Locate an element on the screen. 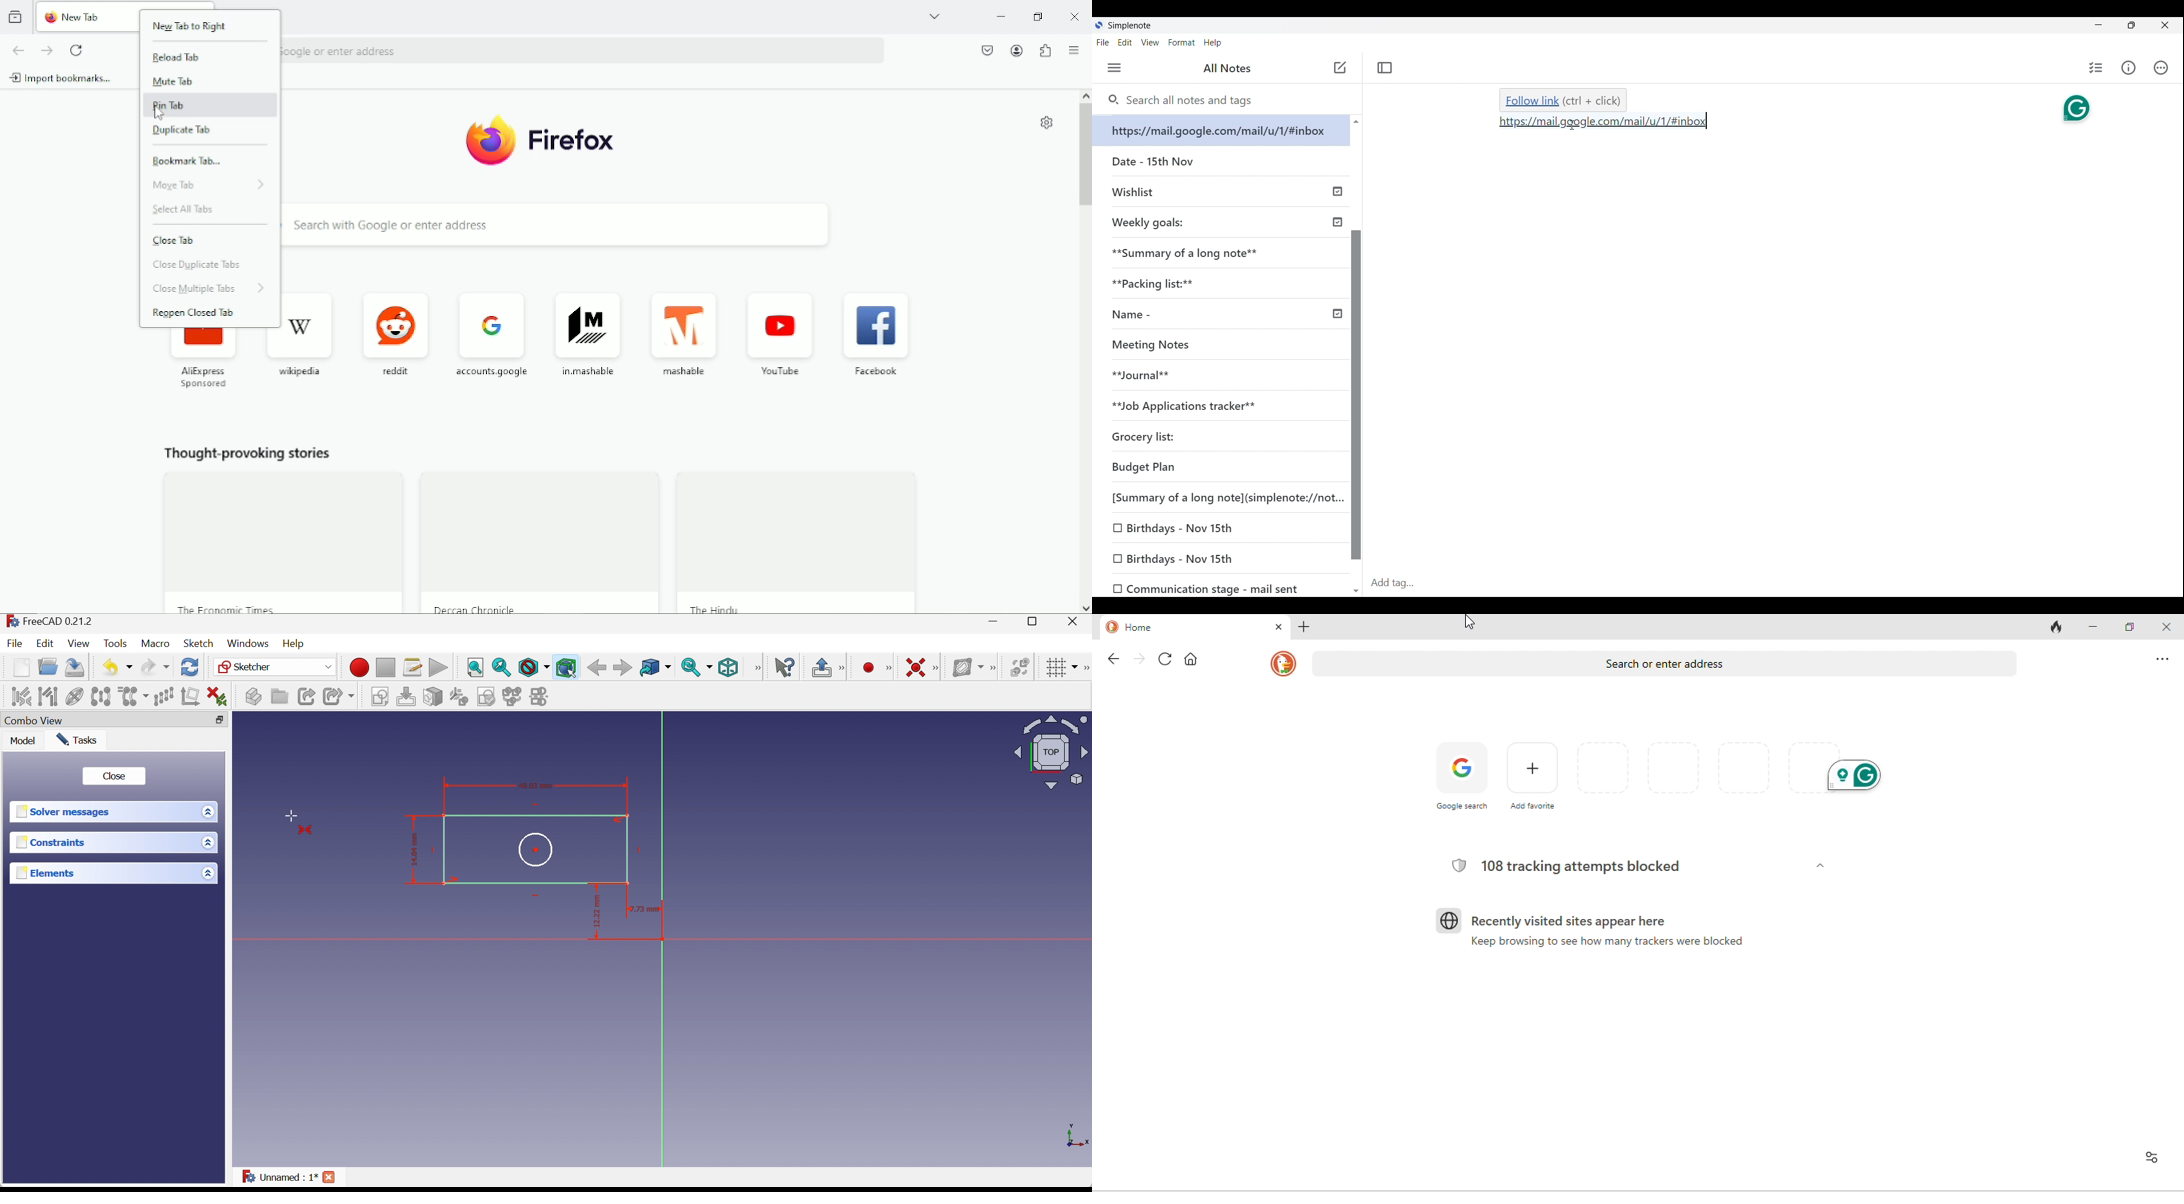 The height and width of the screenshot is (1204, 2184). google is located at coordinates (1463, 775).